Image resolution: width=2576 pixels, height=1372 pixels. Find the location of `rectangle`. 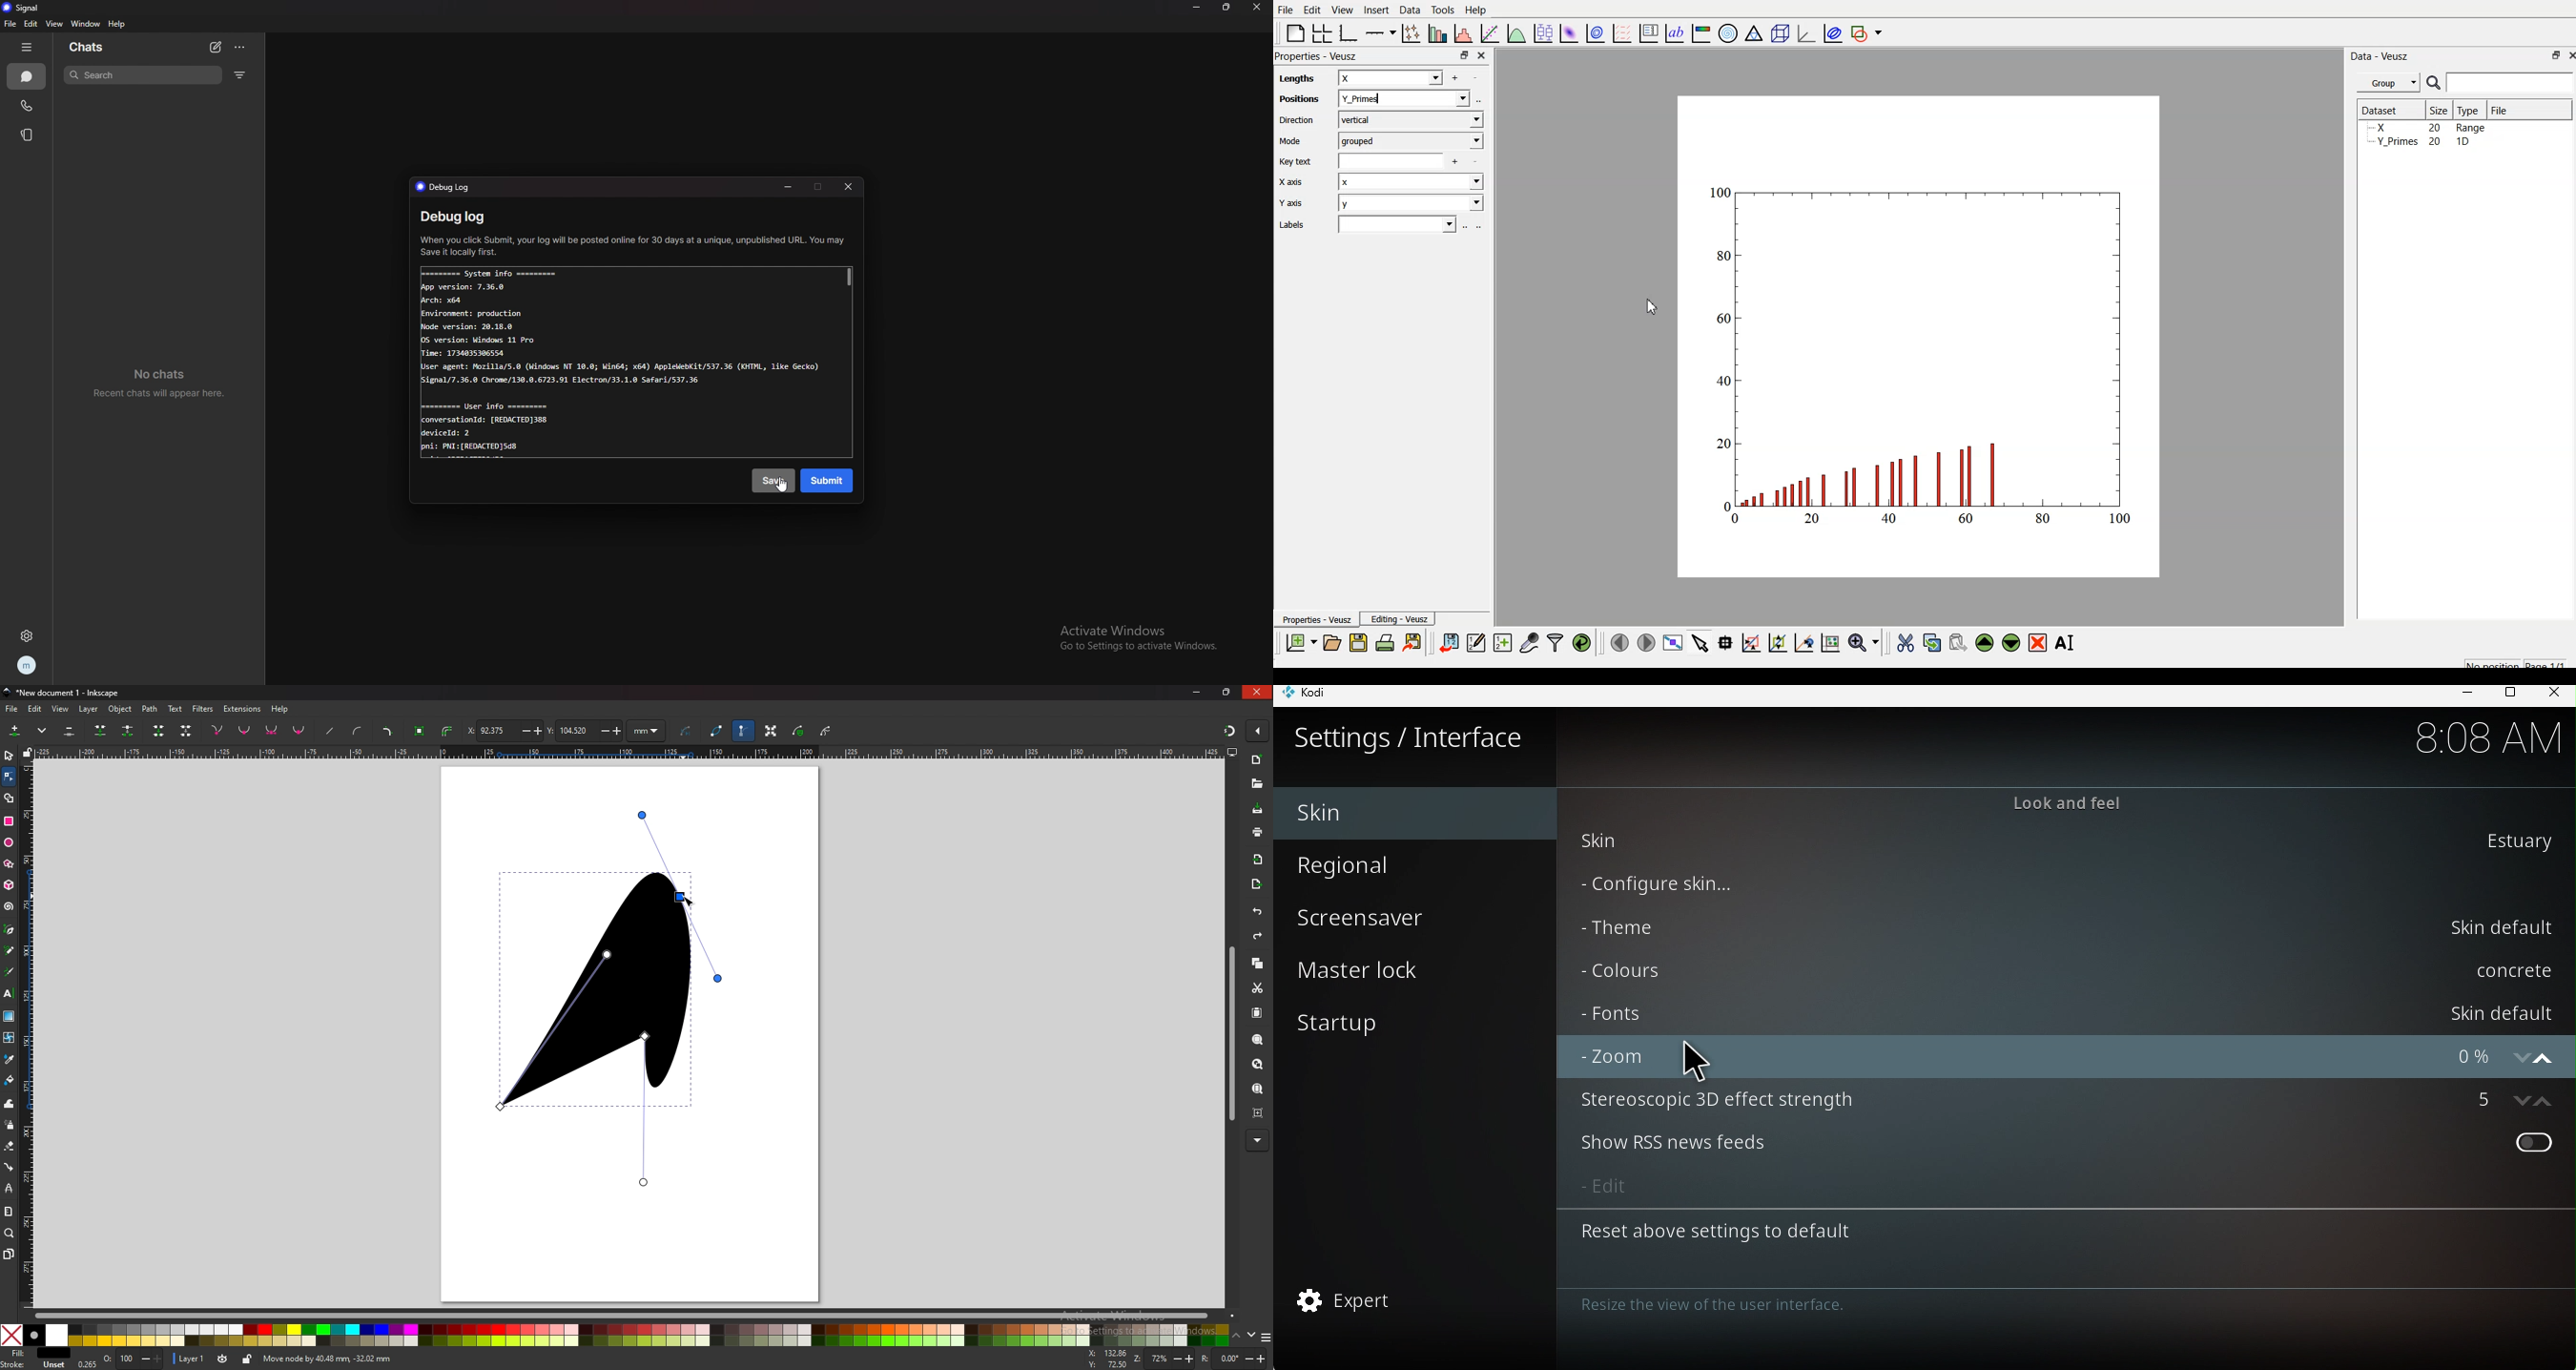

rectangle is located at coordinates (9, 821).